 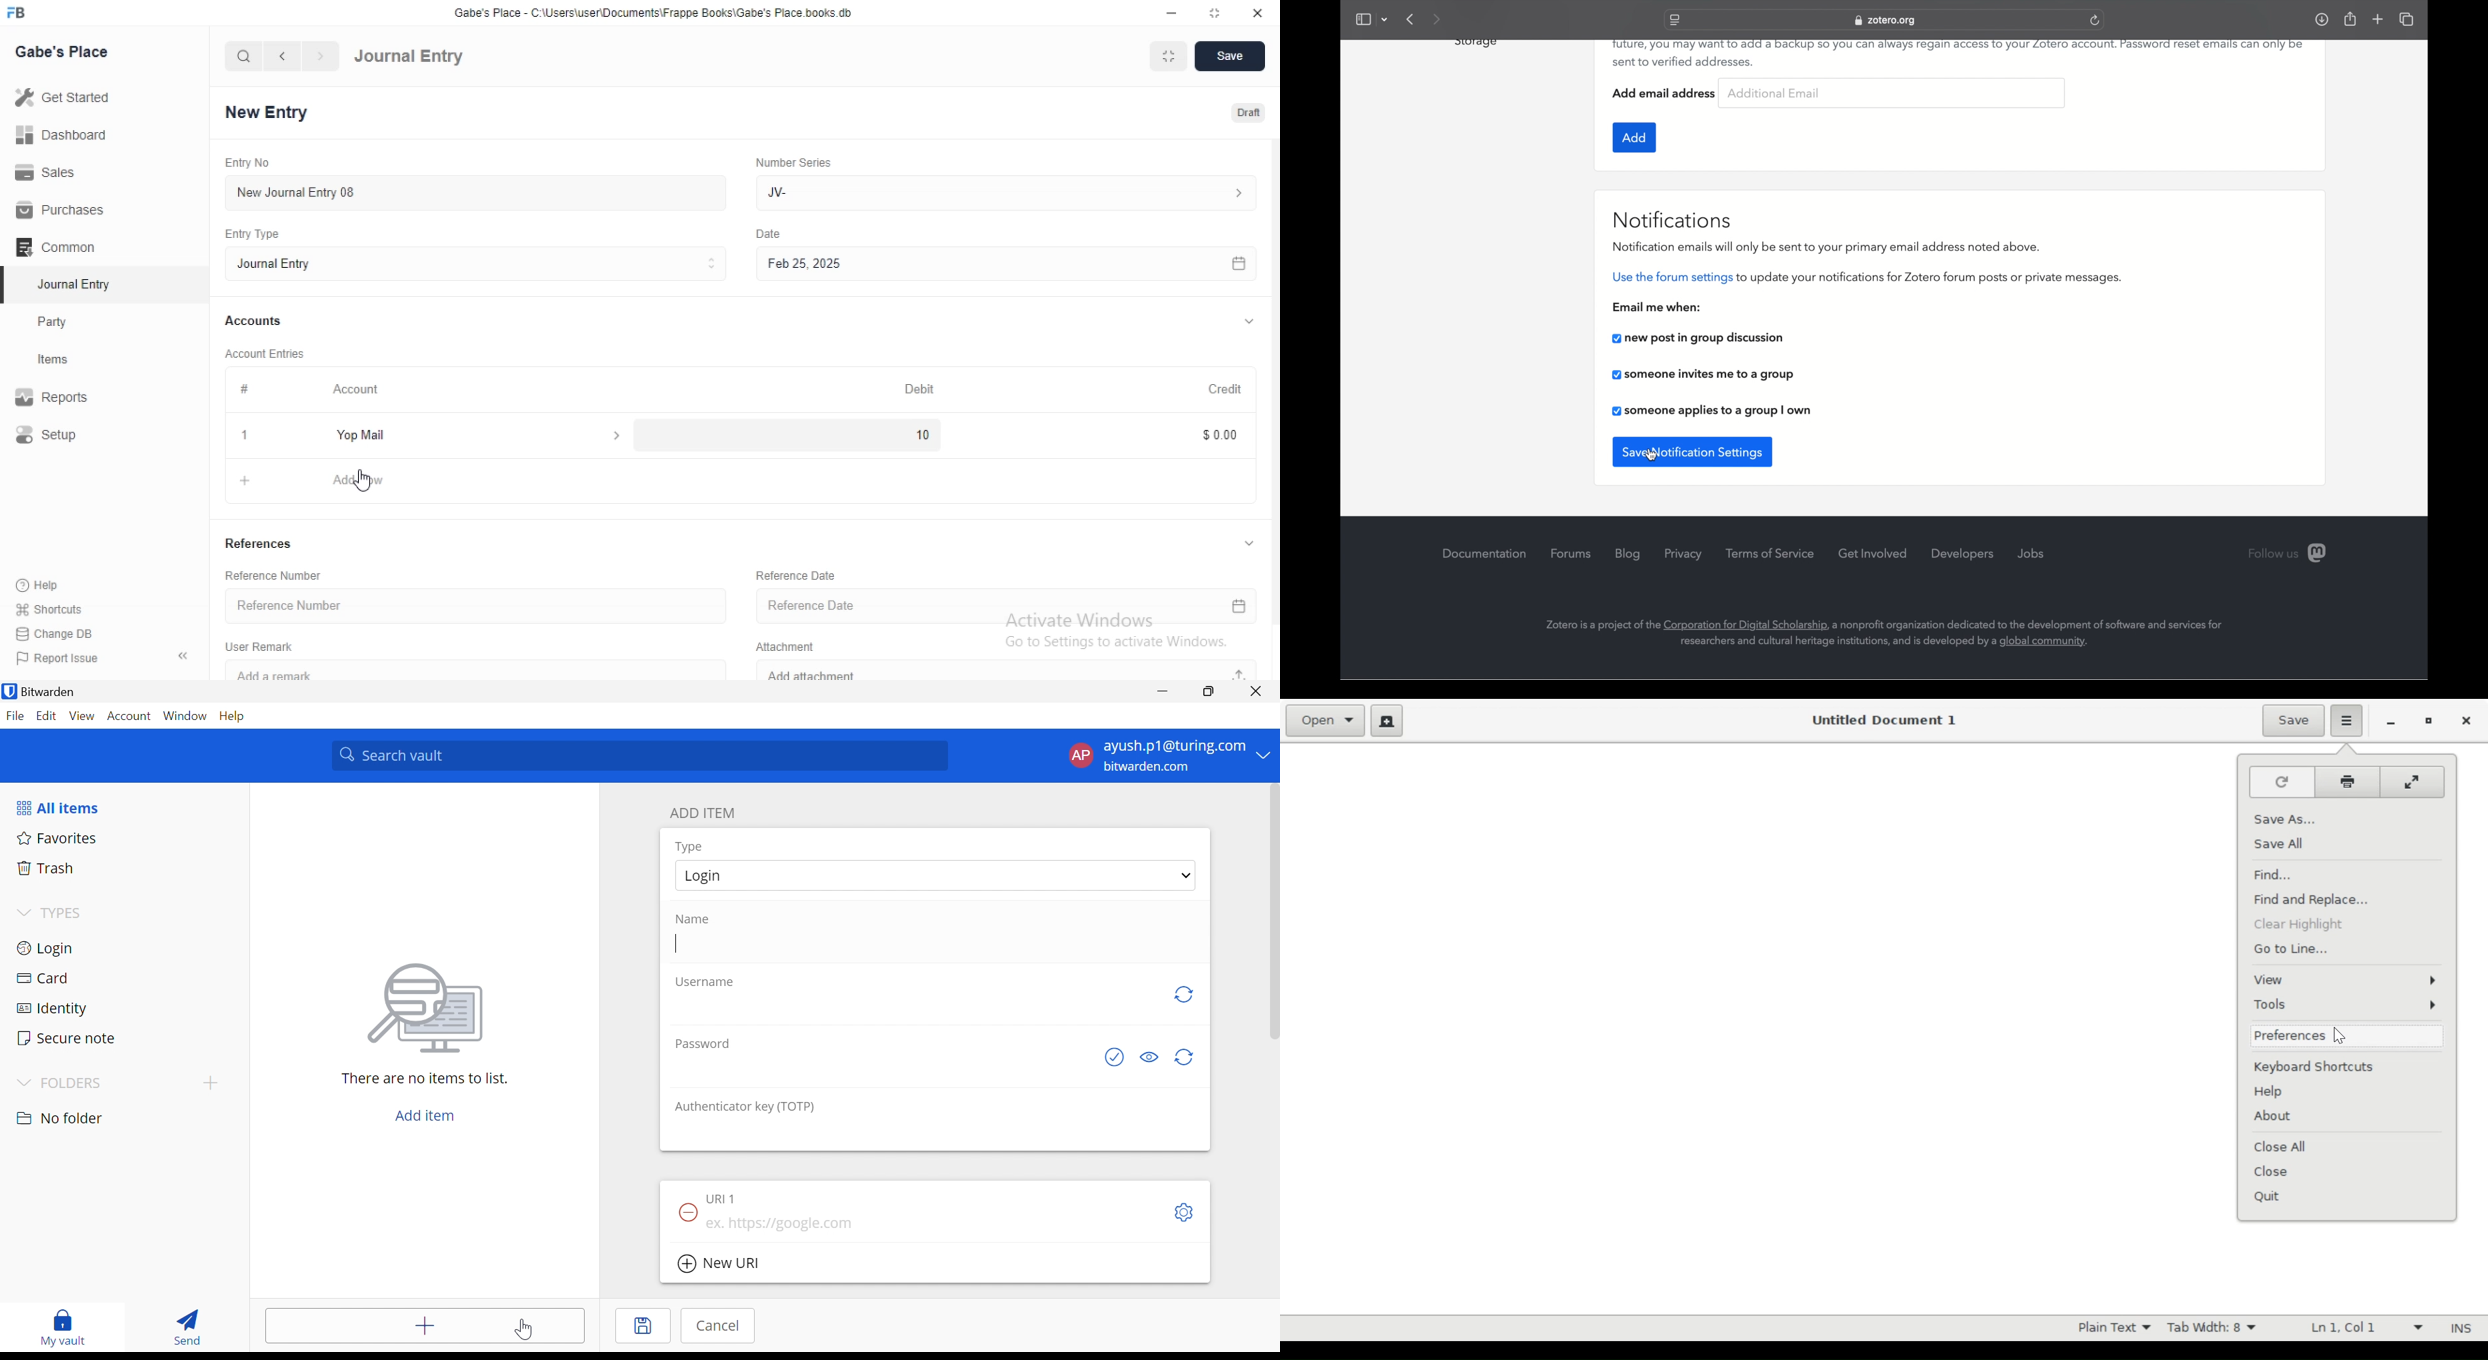 What do you see at coordinates (2280, 845) in the screenshot?
I see `Save All` at bounding box center [2280, 845].